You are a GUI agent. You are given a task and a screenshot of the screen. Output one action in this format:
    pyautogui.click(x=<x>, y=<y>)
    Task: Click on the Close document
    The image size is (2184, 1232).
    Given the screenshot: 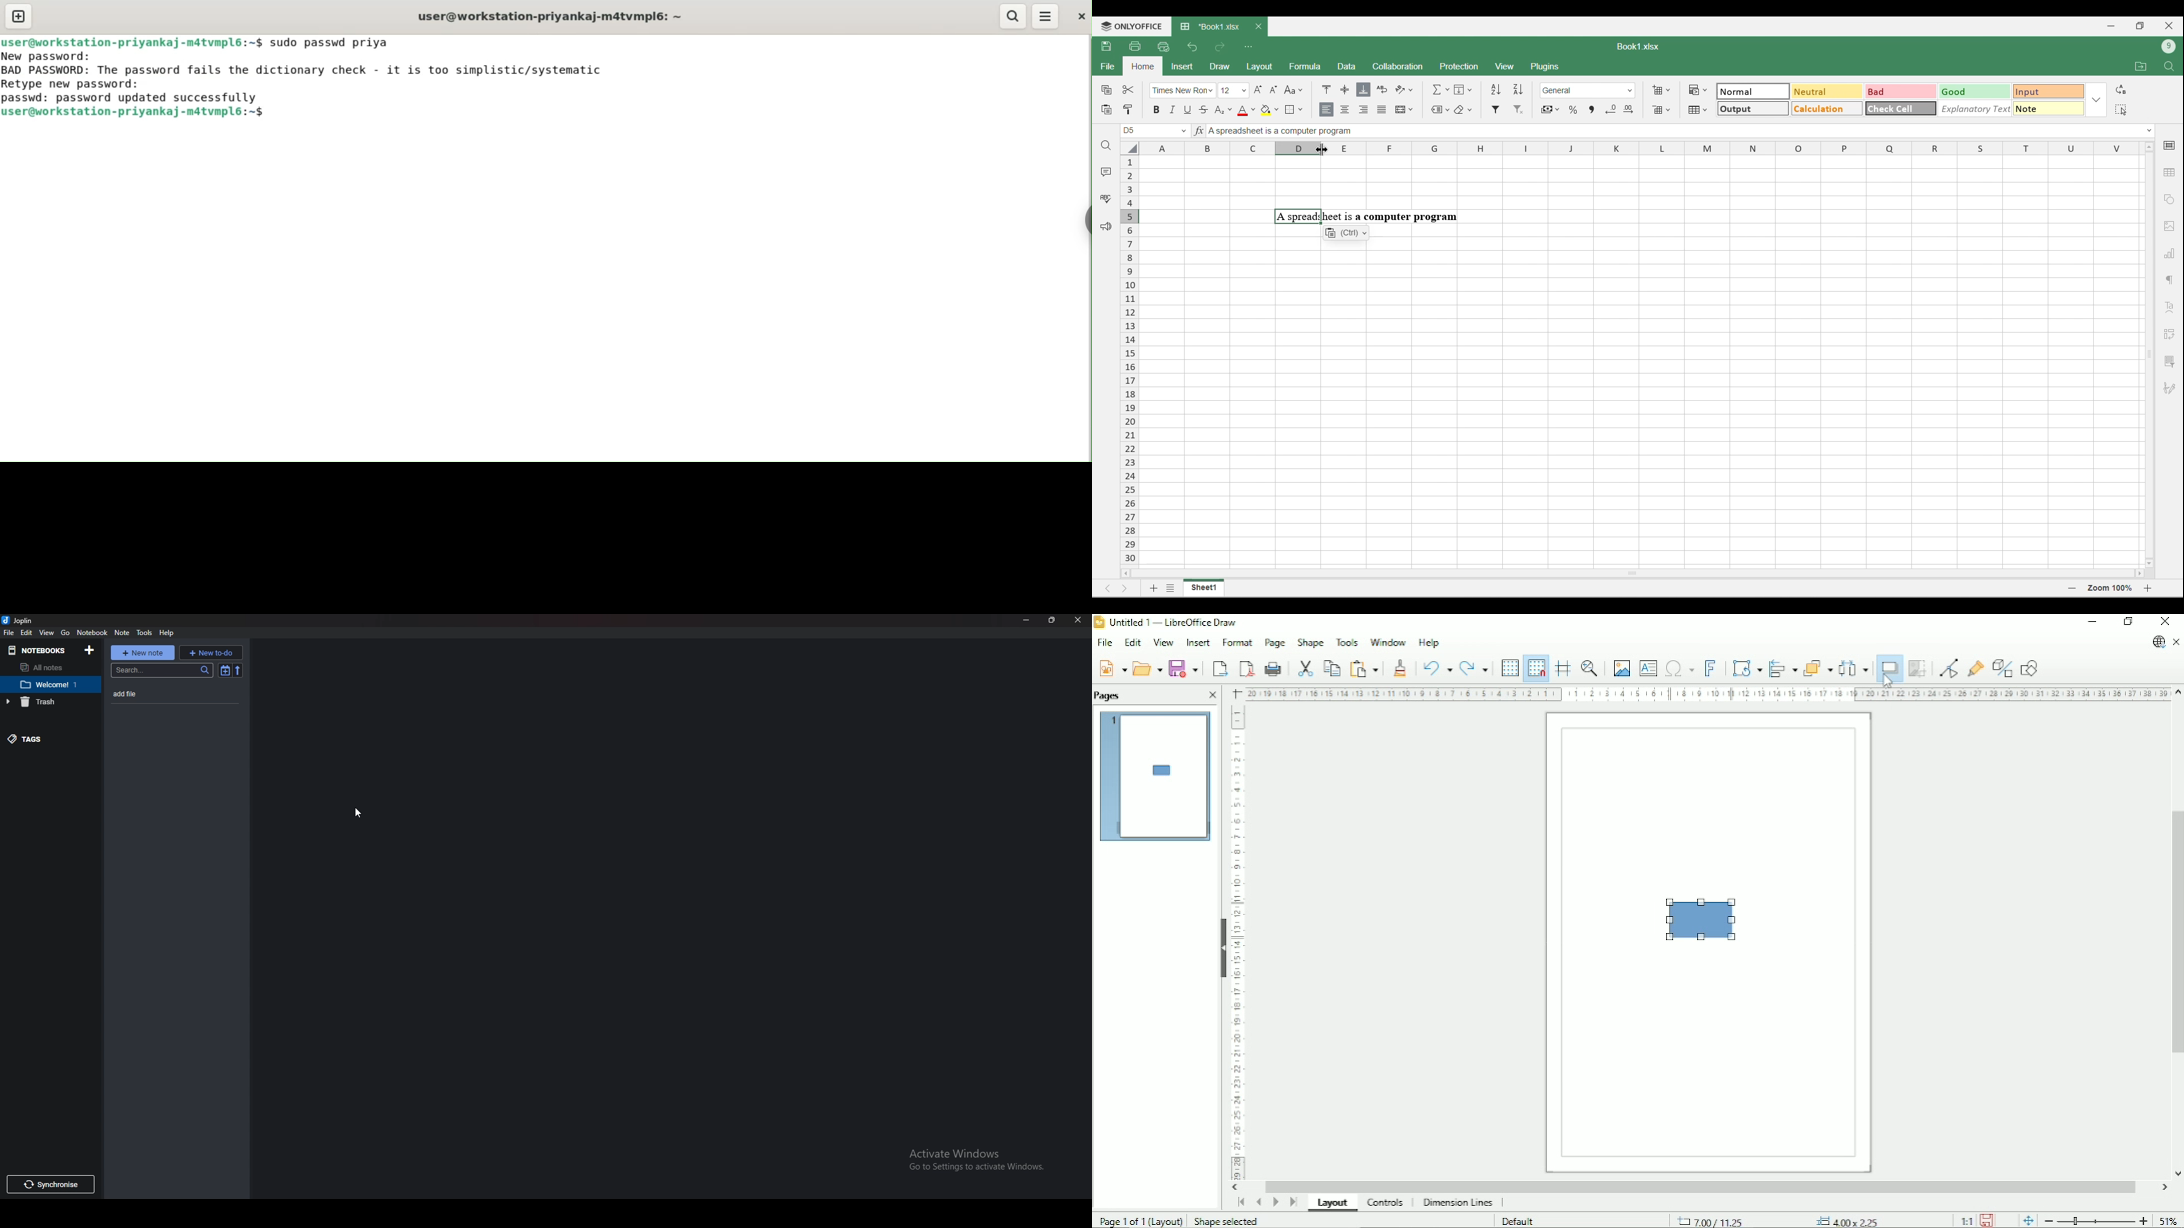 What is the action you would take?
    pyautogui.click(x=2176, y=642)
    